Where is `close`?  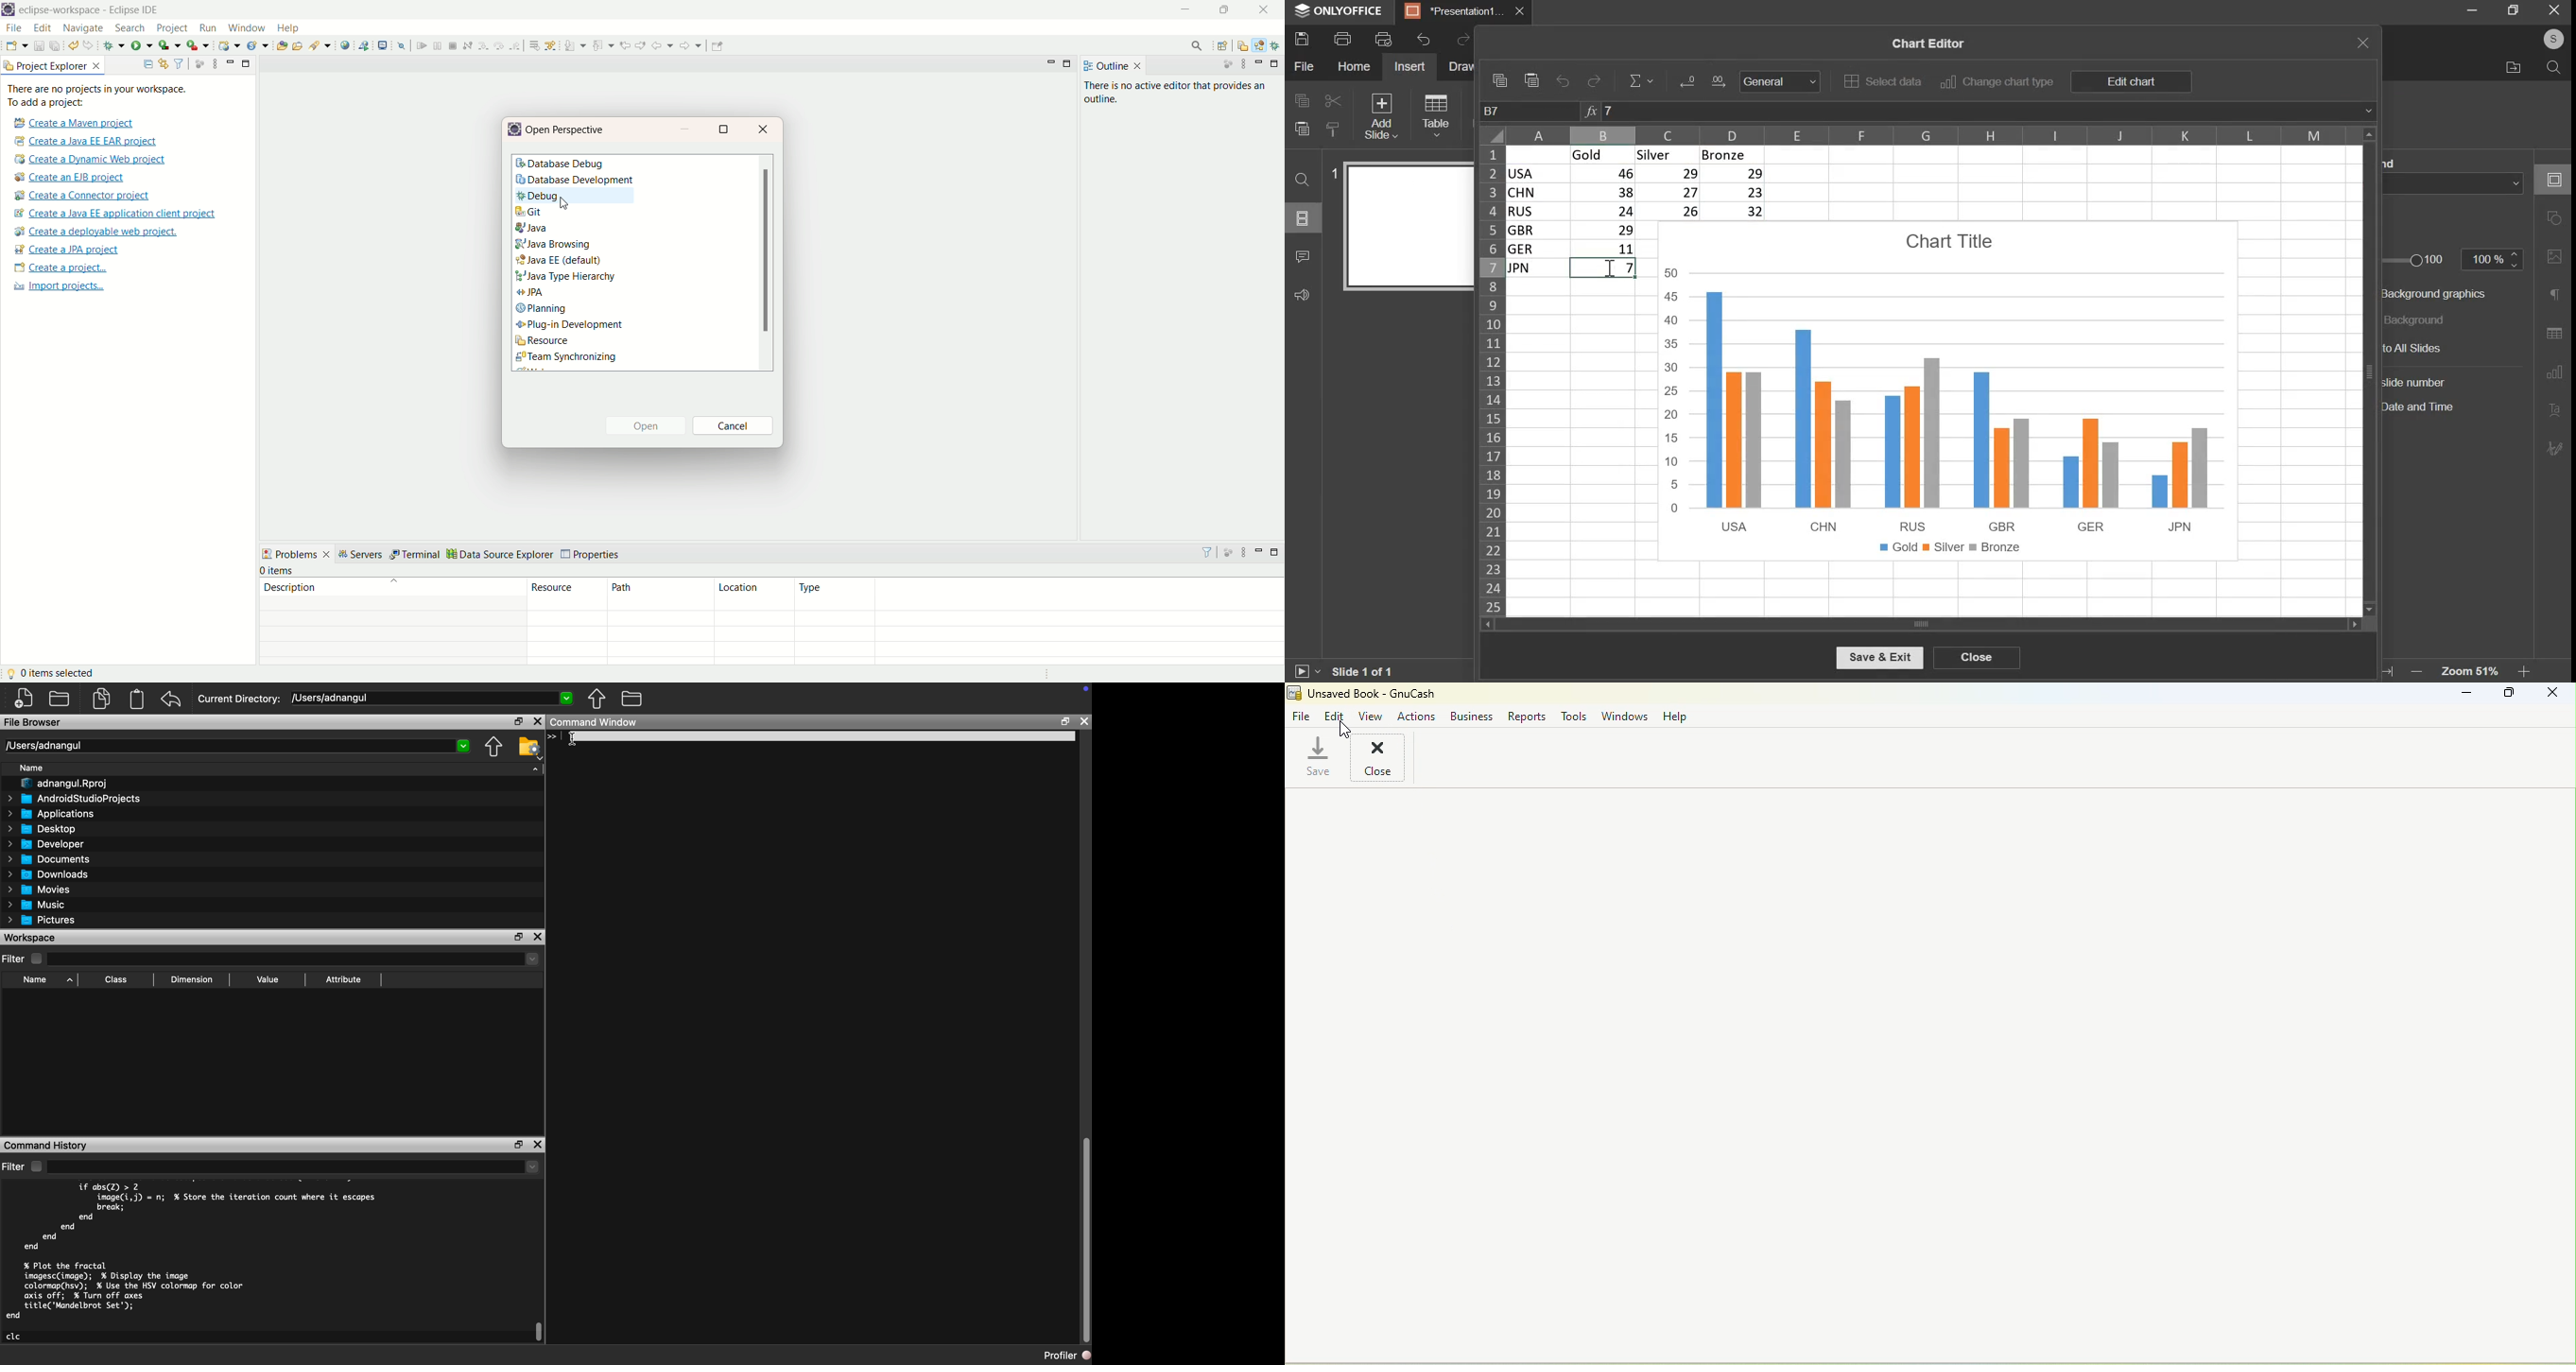
close is located at coordinates (764, 130).